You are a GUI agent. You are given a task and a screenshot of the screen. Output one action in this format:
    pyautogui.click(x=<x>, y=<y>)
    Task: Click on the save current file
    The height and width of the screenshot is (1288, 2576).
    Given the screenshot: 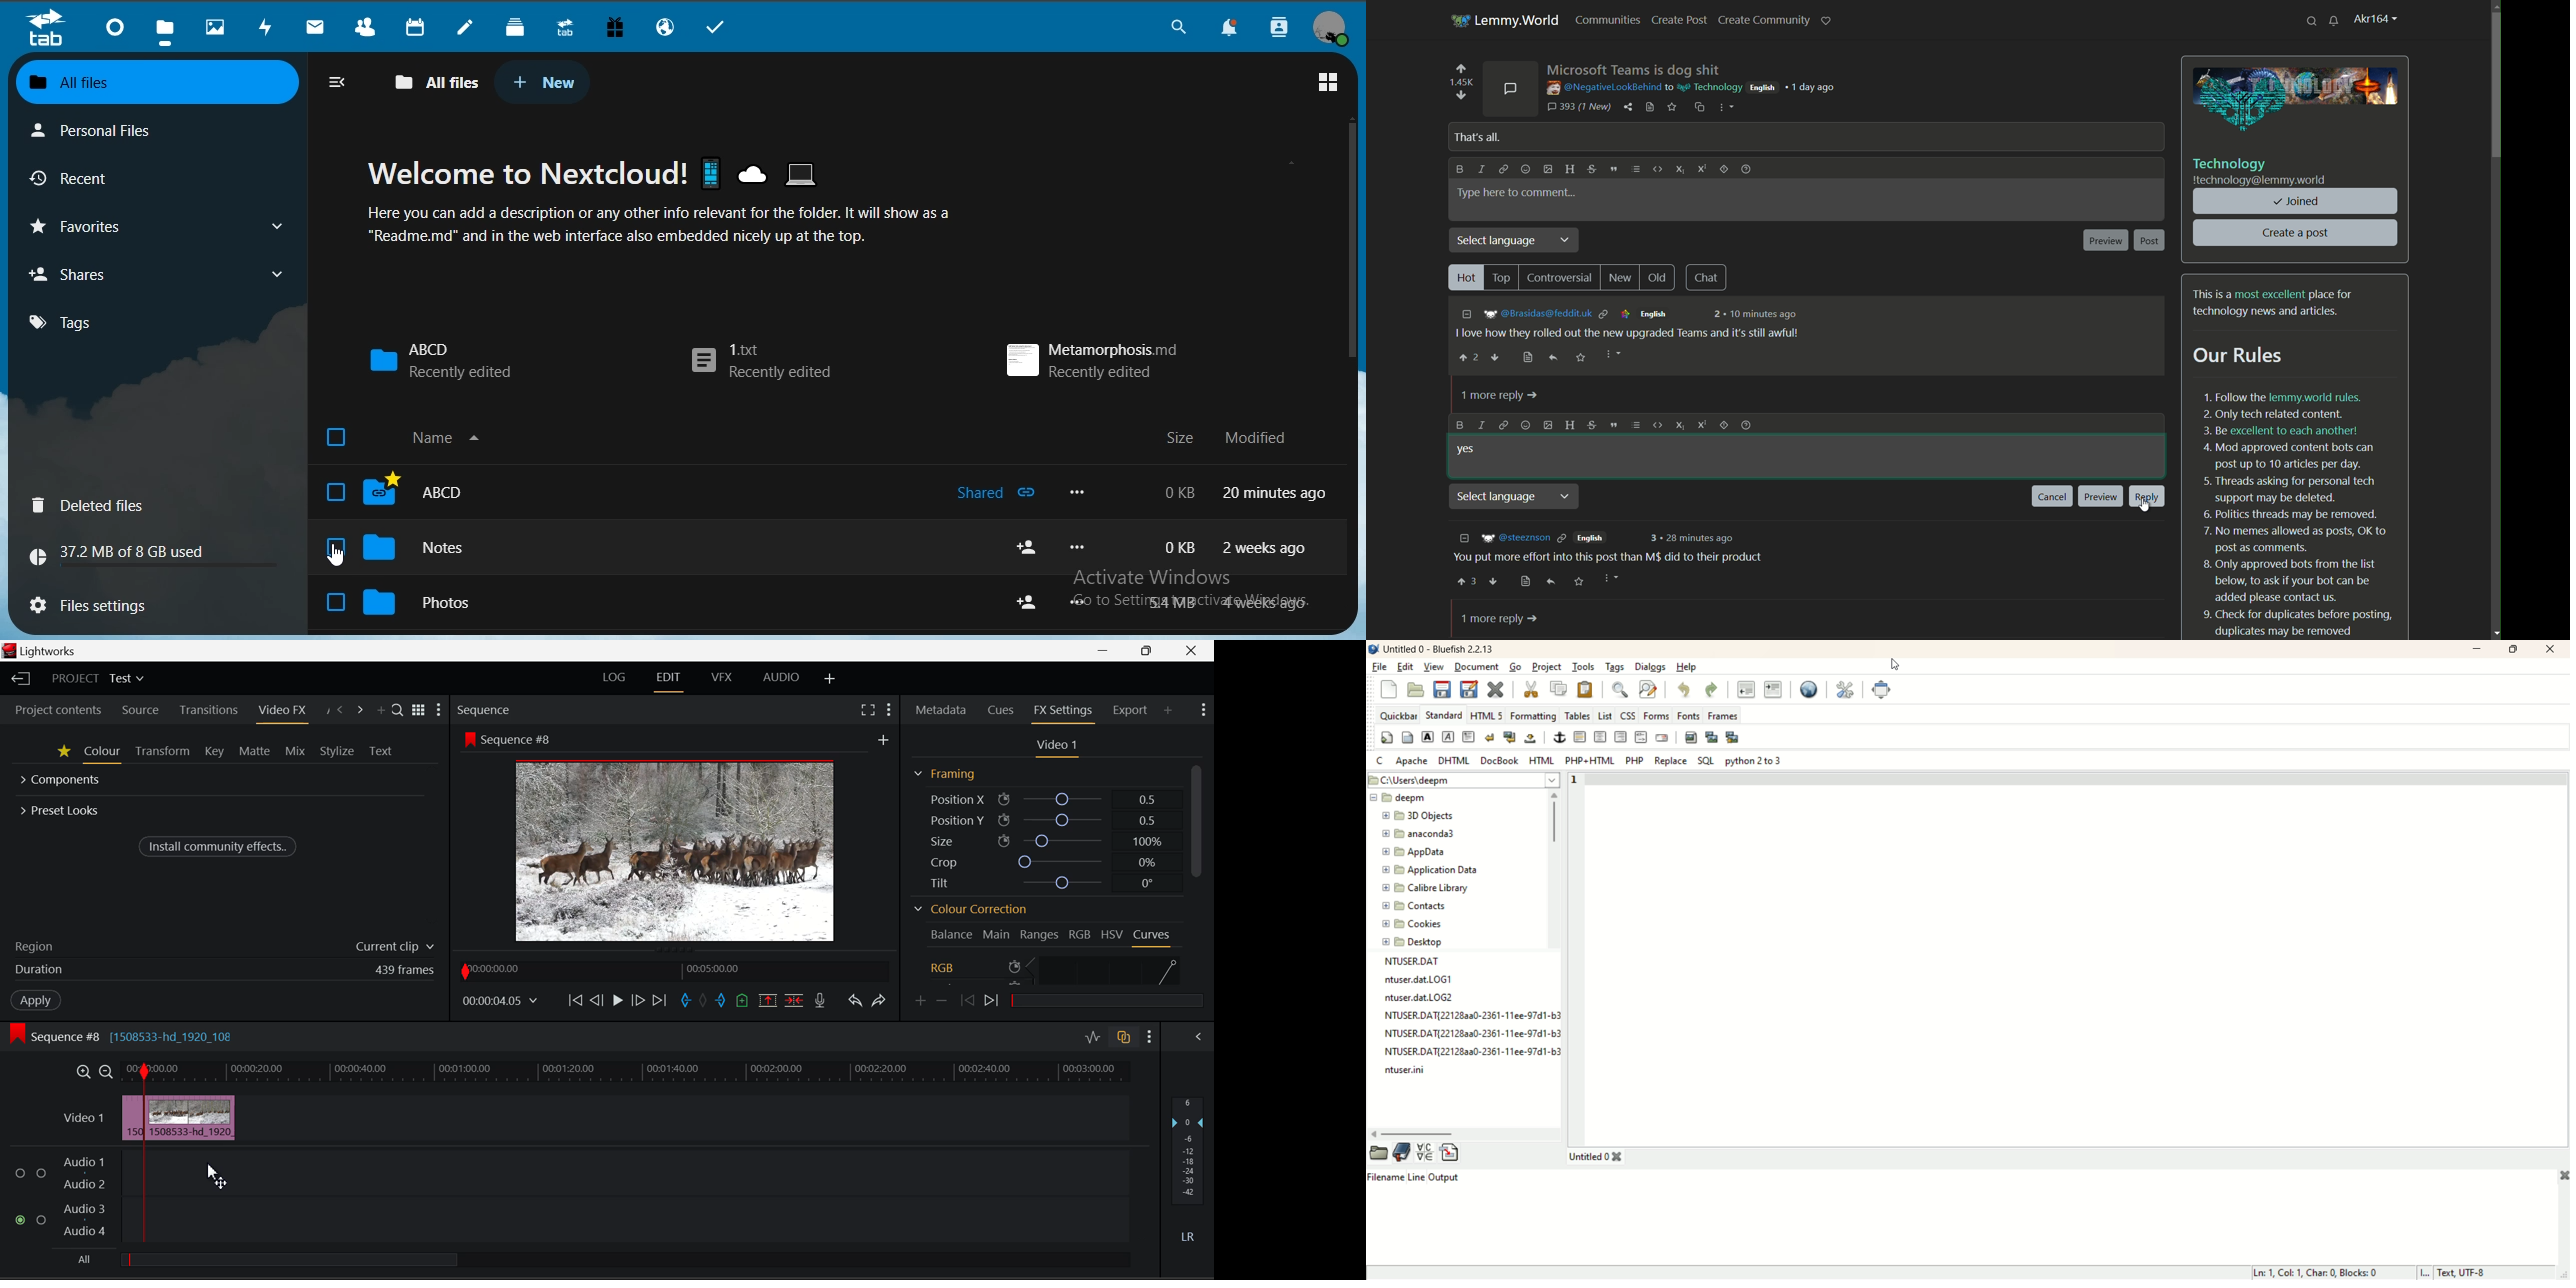 What is the action you would take?
    pyautogui.click(x=1444, y=689)
    